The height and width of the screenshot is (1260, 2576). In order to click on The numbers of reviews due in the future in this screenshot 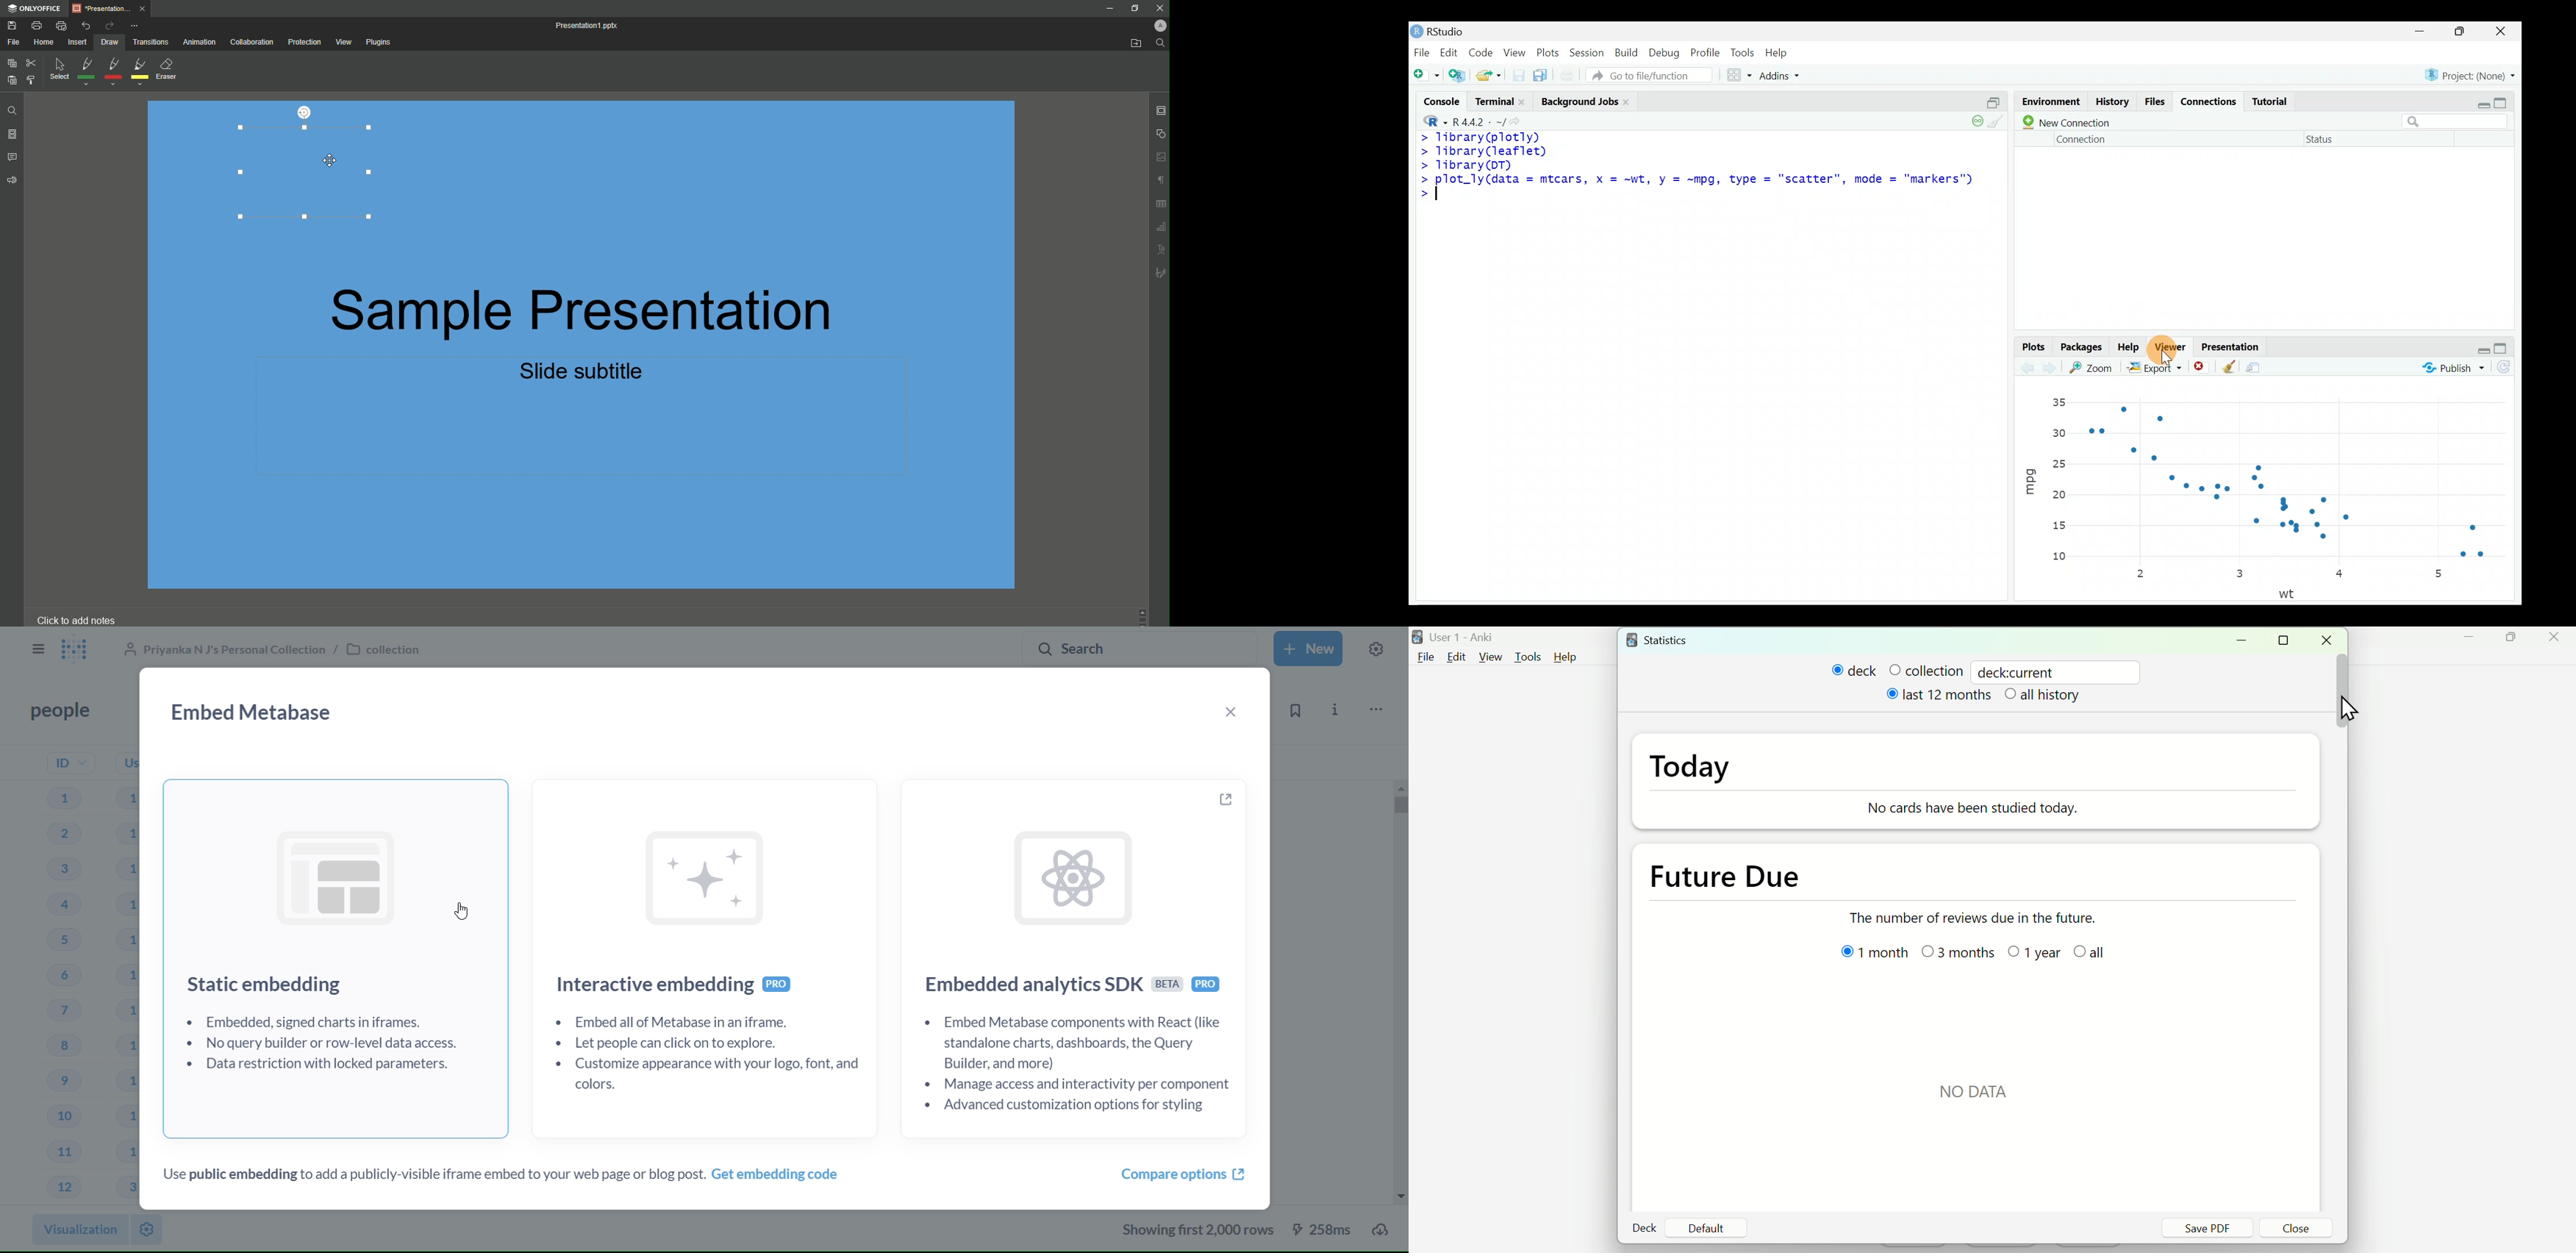, I will do `click(1987, 920)`.